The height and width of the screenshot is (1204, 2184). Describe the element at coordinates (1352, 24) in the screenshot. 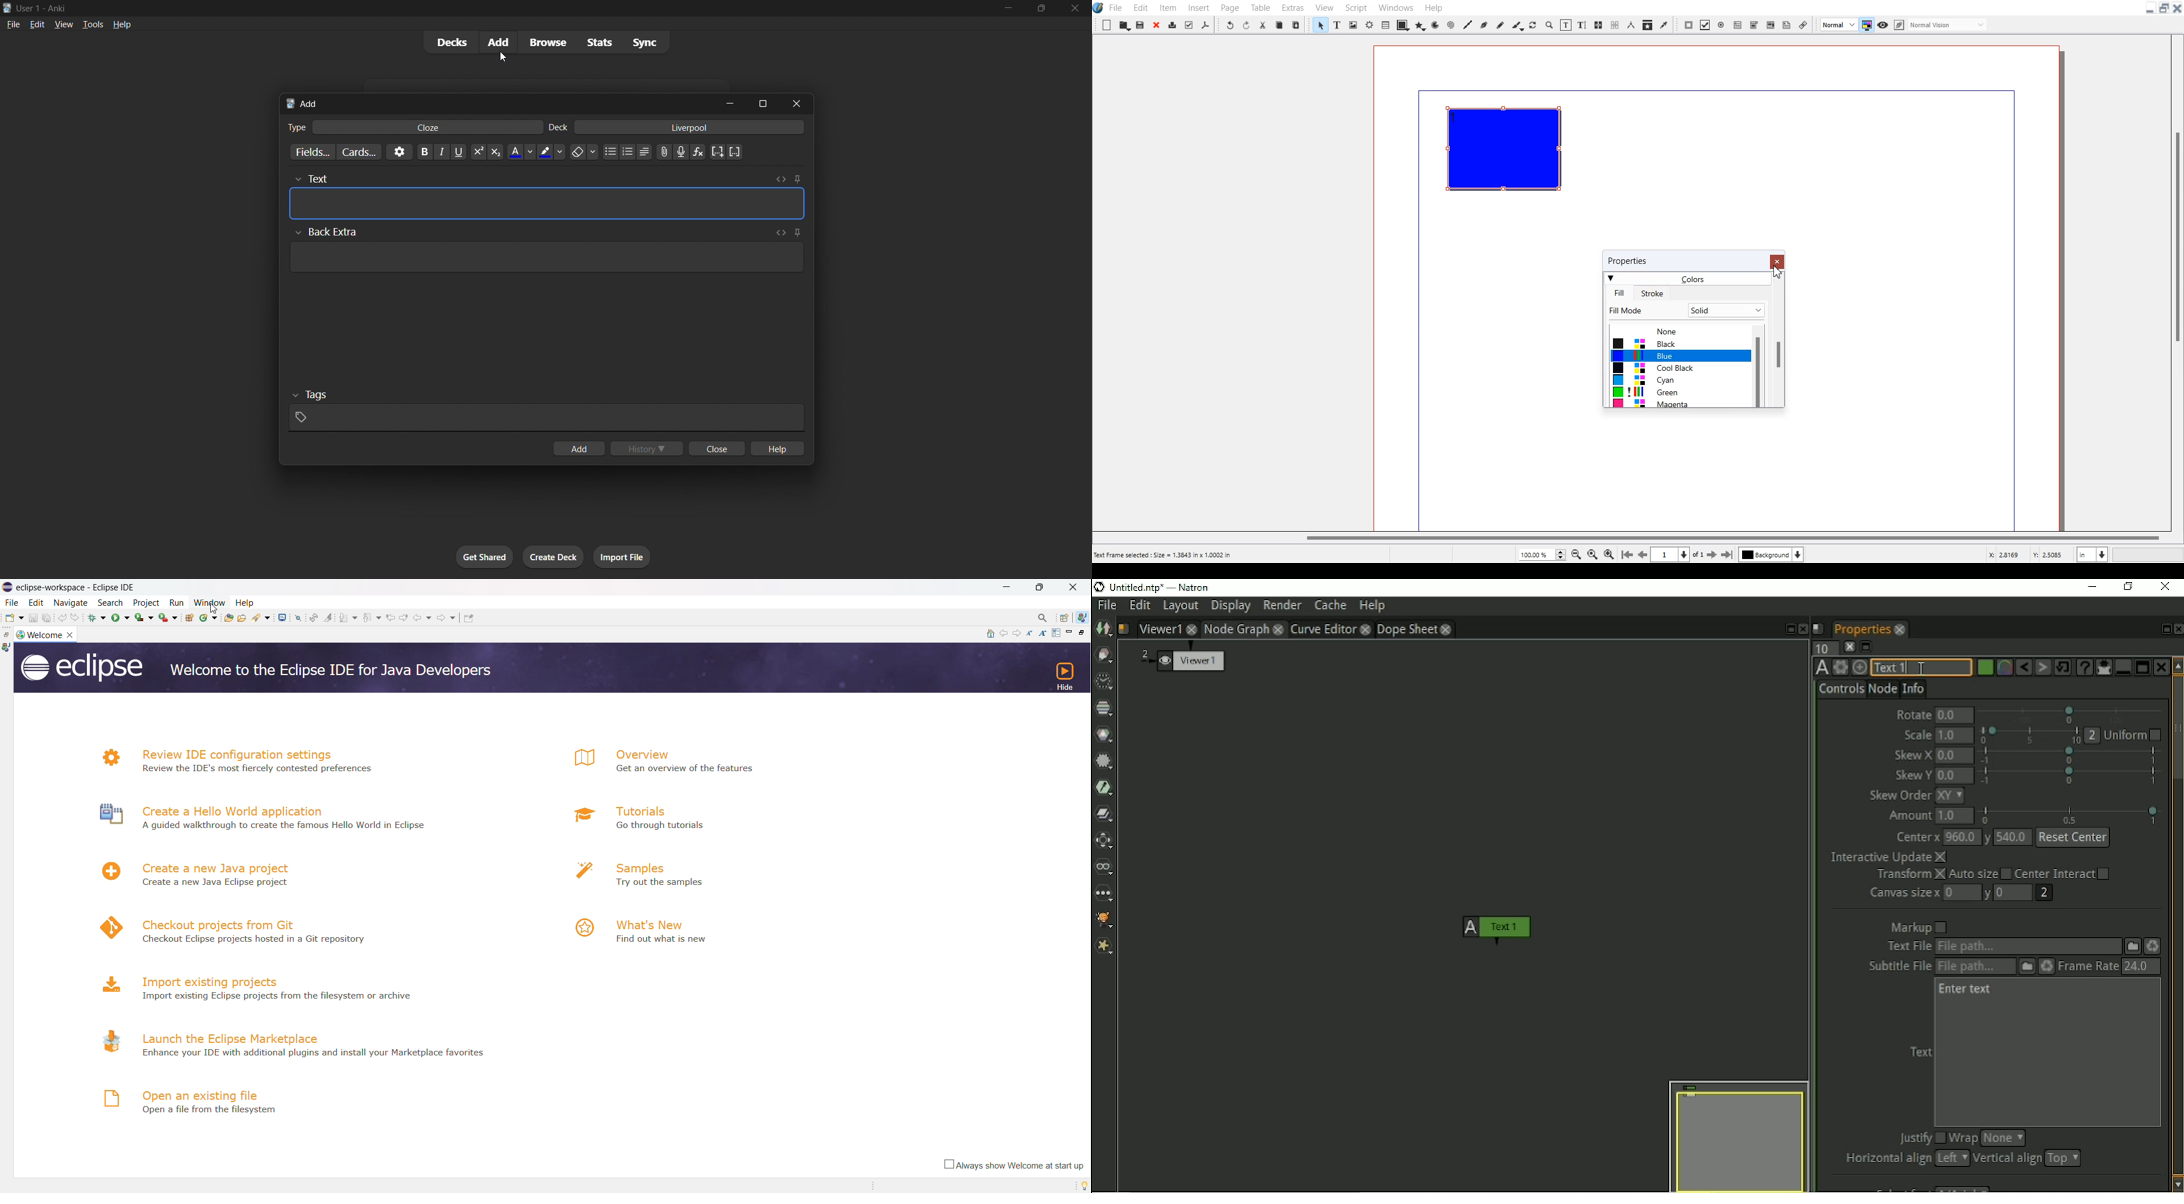

I see `Image frame` at that location.